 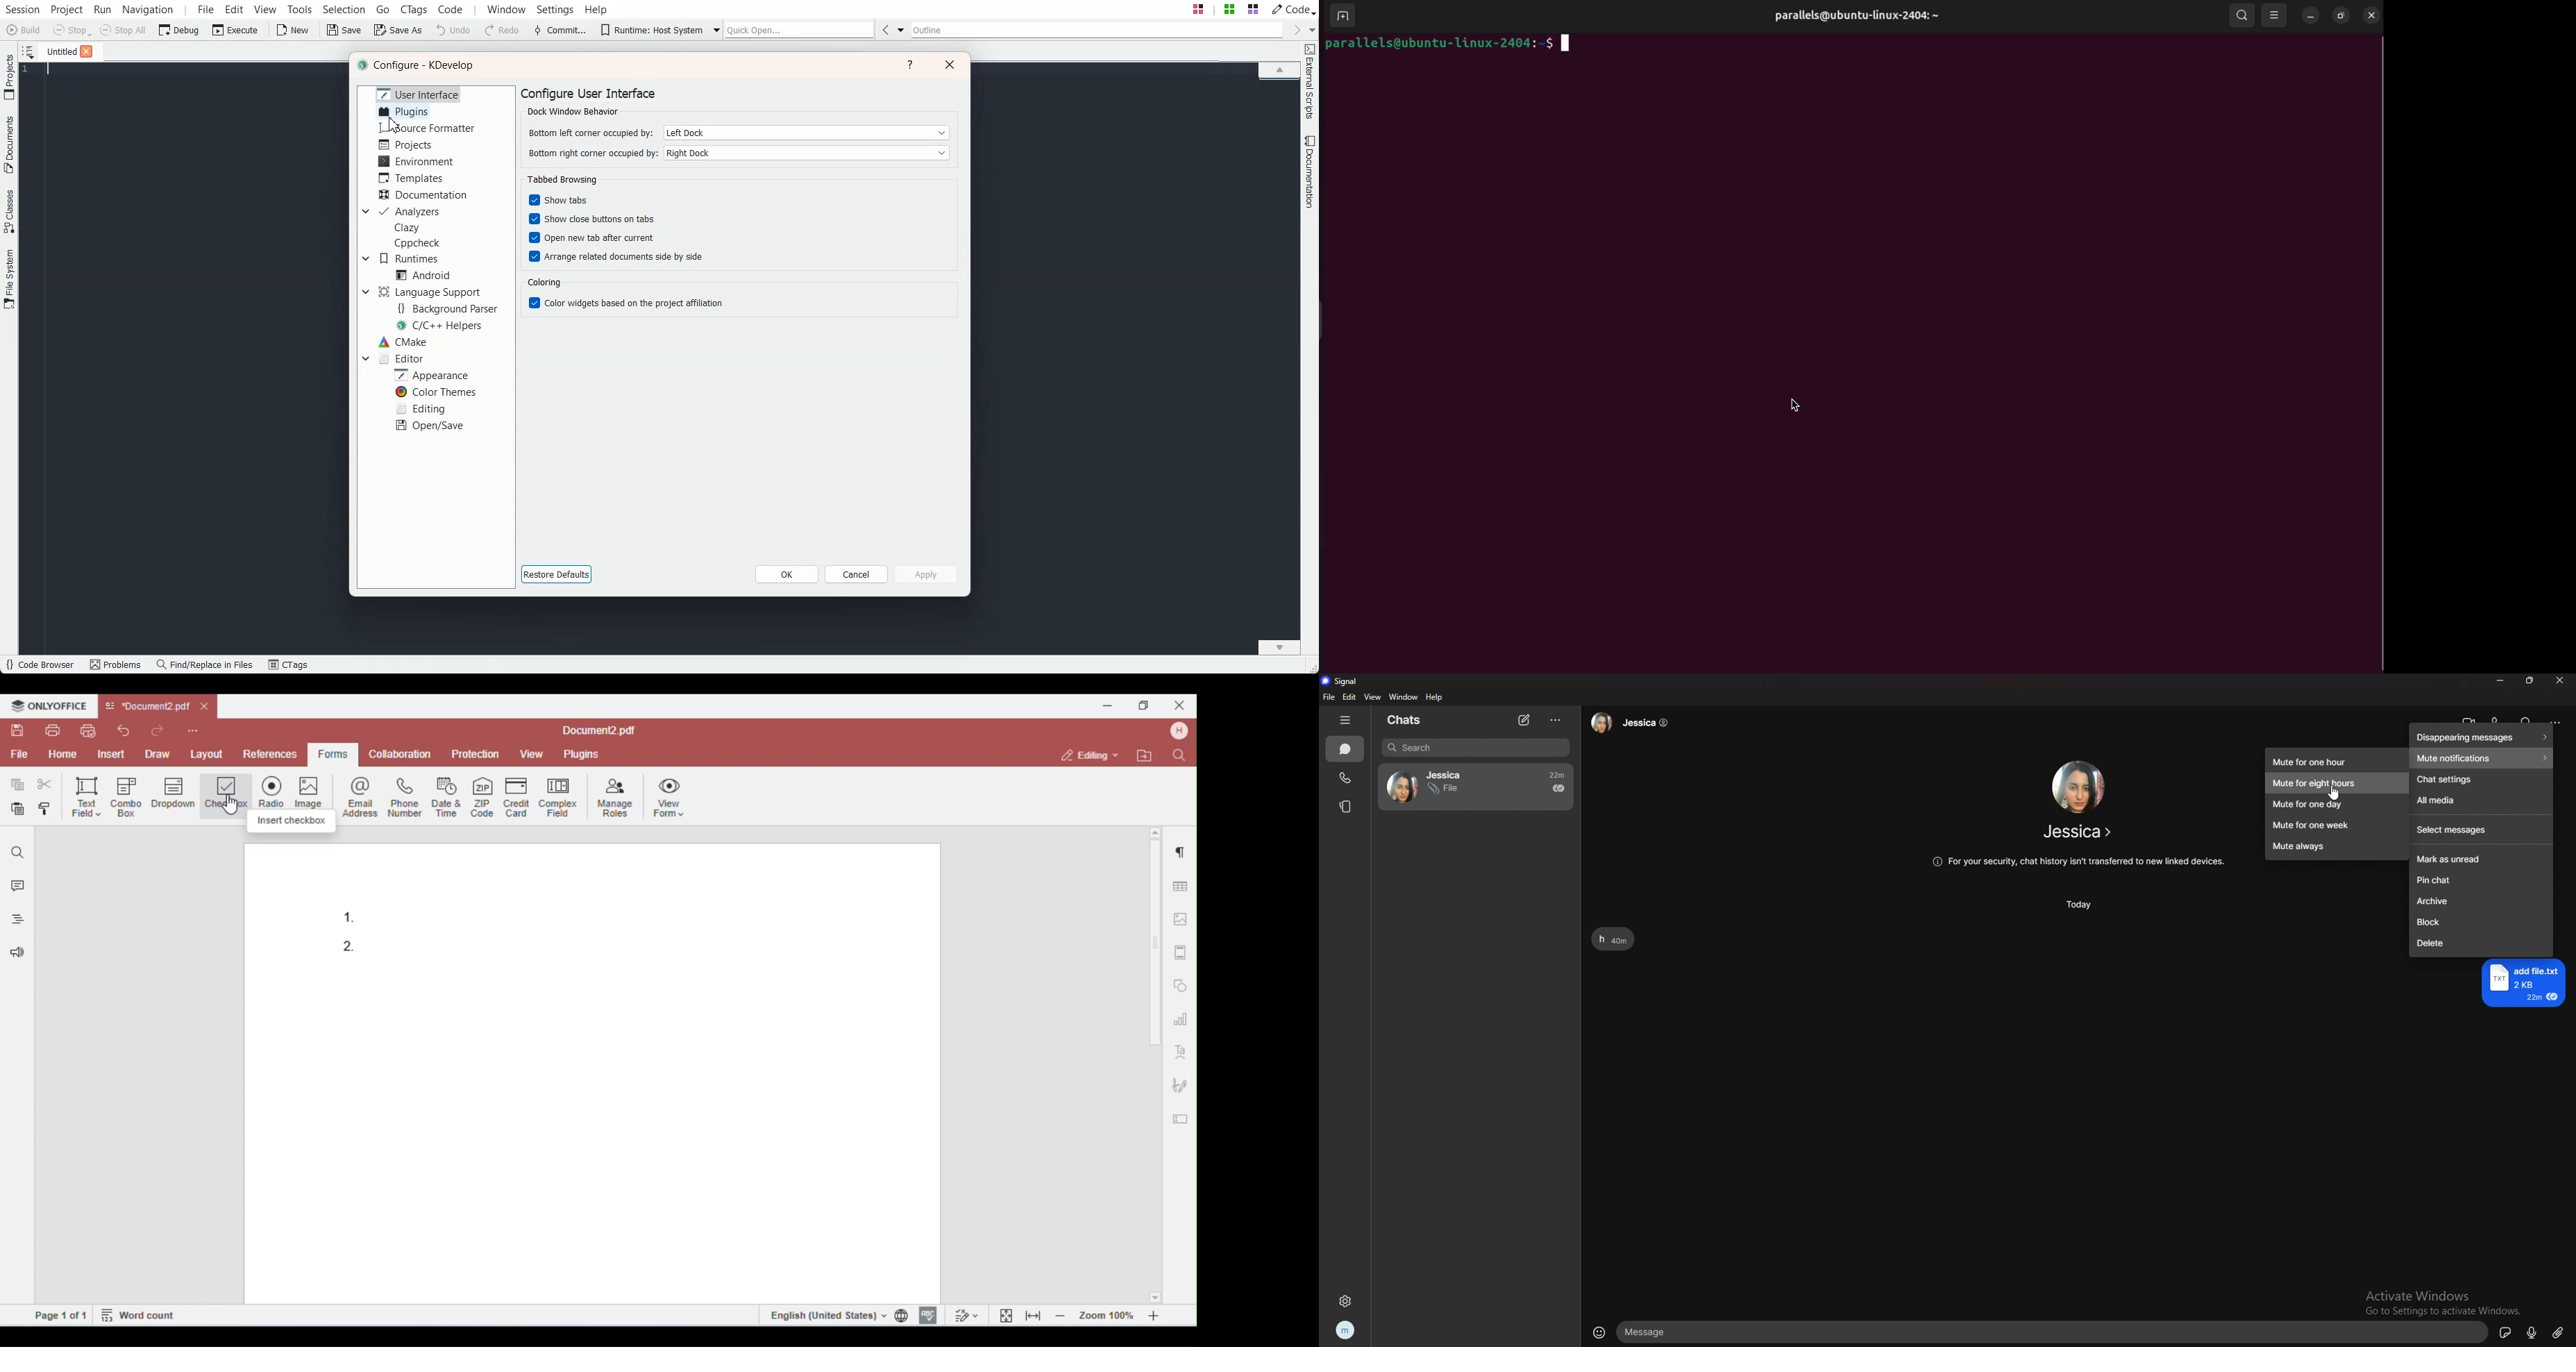 What do you see at coordinates (2535, 1331) in the screenshot?
I see `voice type` at bounding box center [2535, 1331].